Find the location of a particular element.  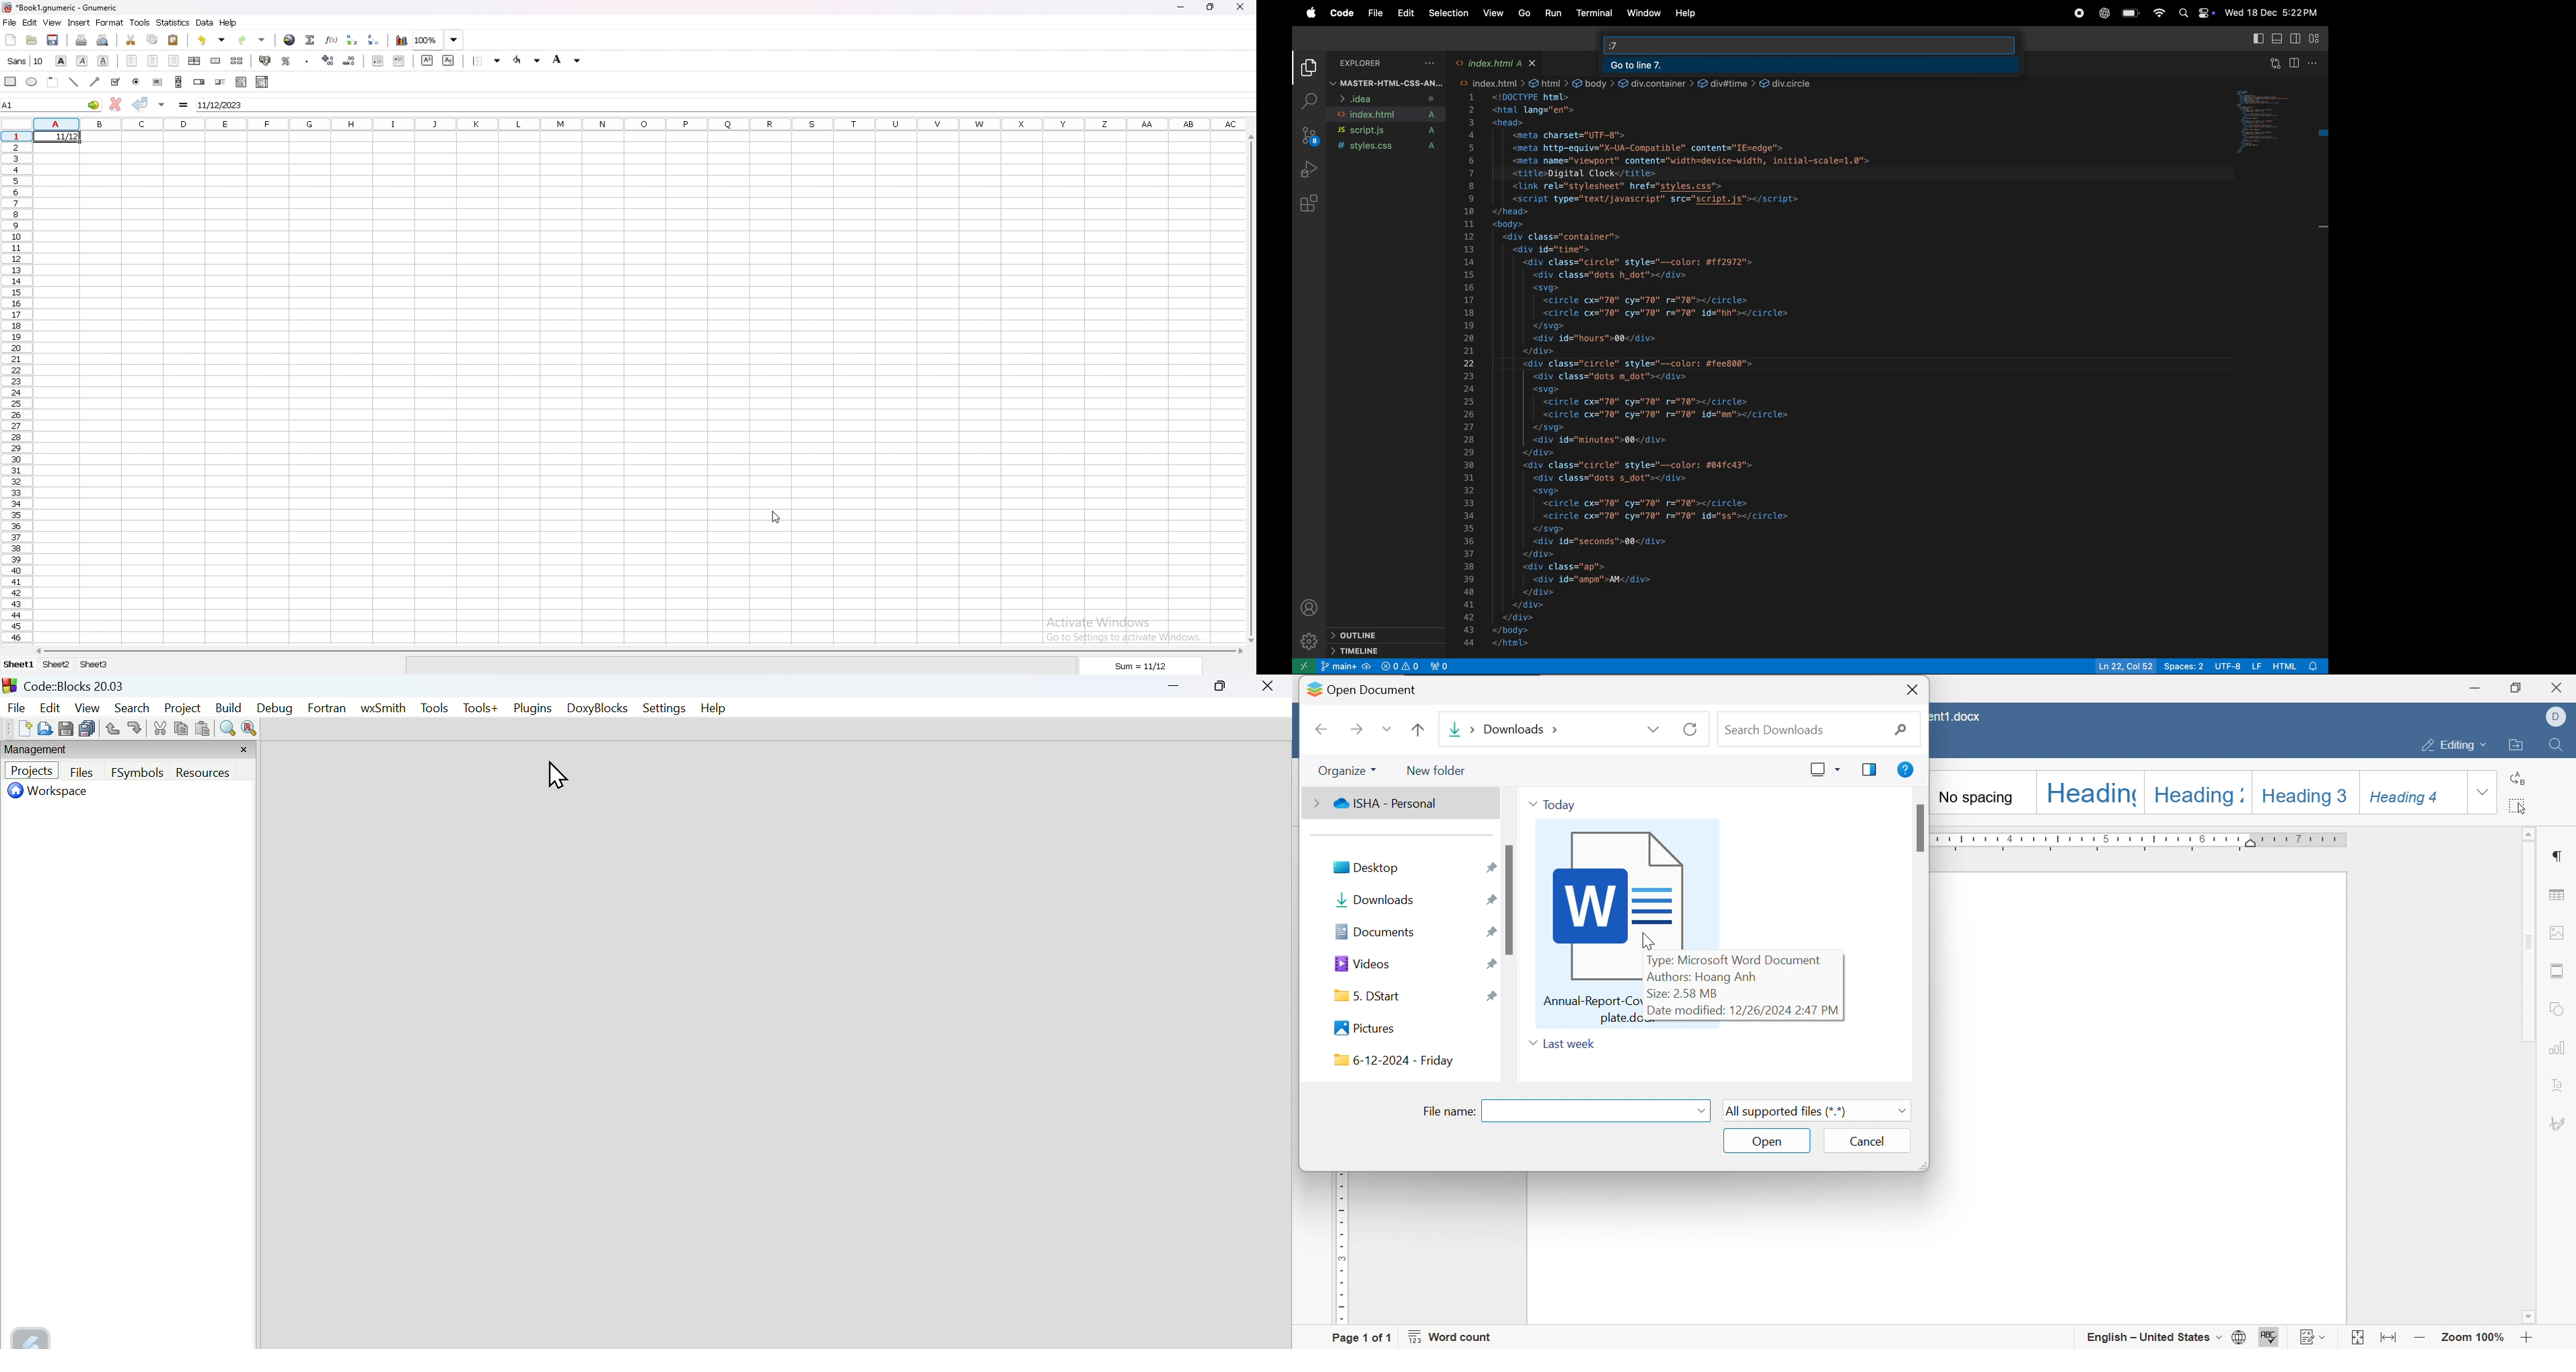

cursor is located at coordinates (775, 517).